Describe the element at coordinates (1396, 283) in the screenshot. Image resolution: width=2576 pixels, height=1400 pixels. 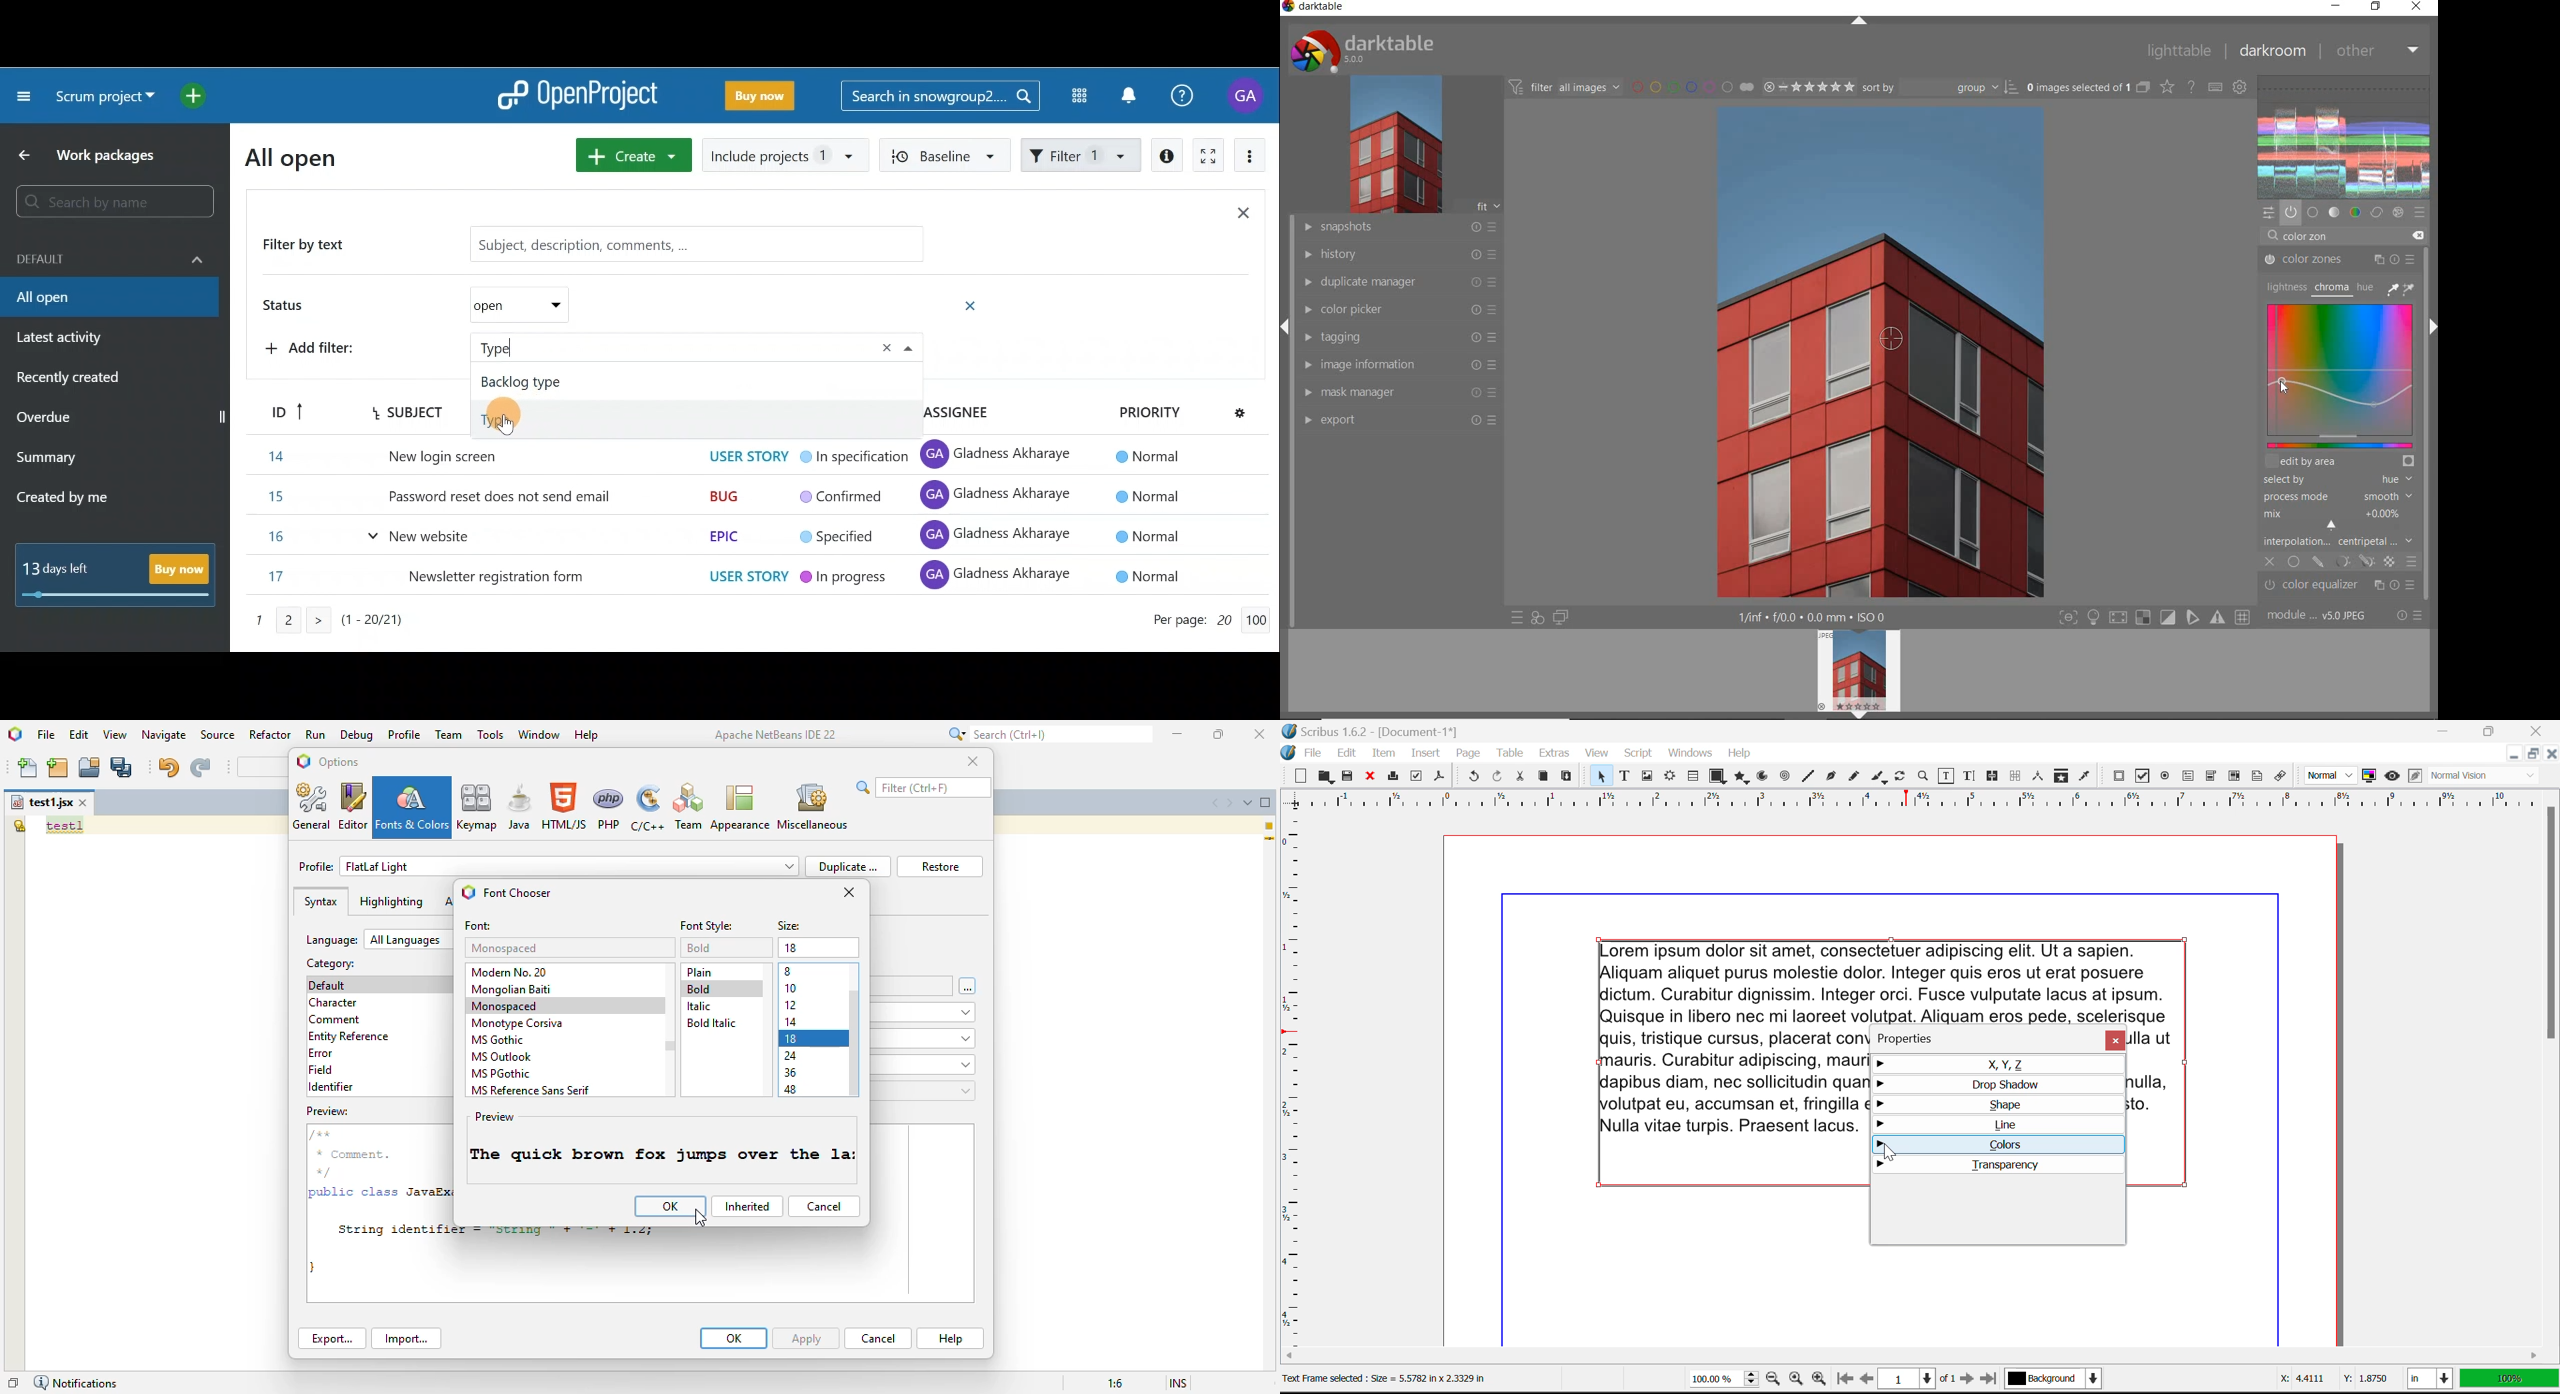
I see `duplicate manager` at that location.